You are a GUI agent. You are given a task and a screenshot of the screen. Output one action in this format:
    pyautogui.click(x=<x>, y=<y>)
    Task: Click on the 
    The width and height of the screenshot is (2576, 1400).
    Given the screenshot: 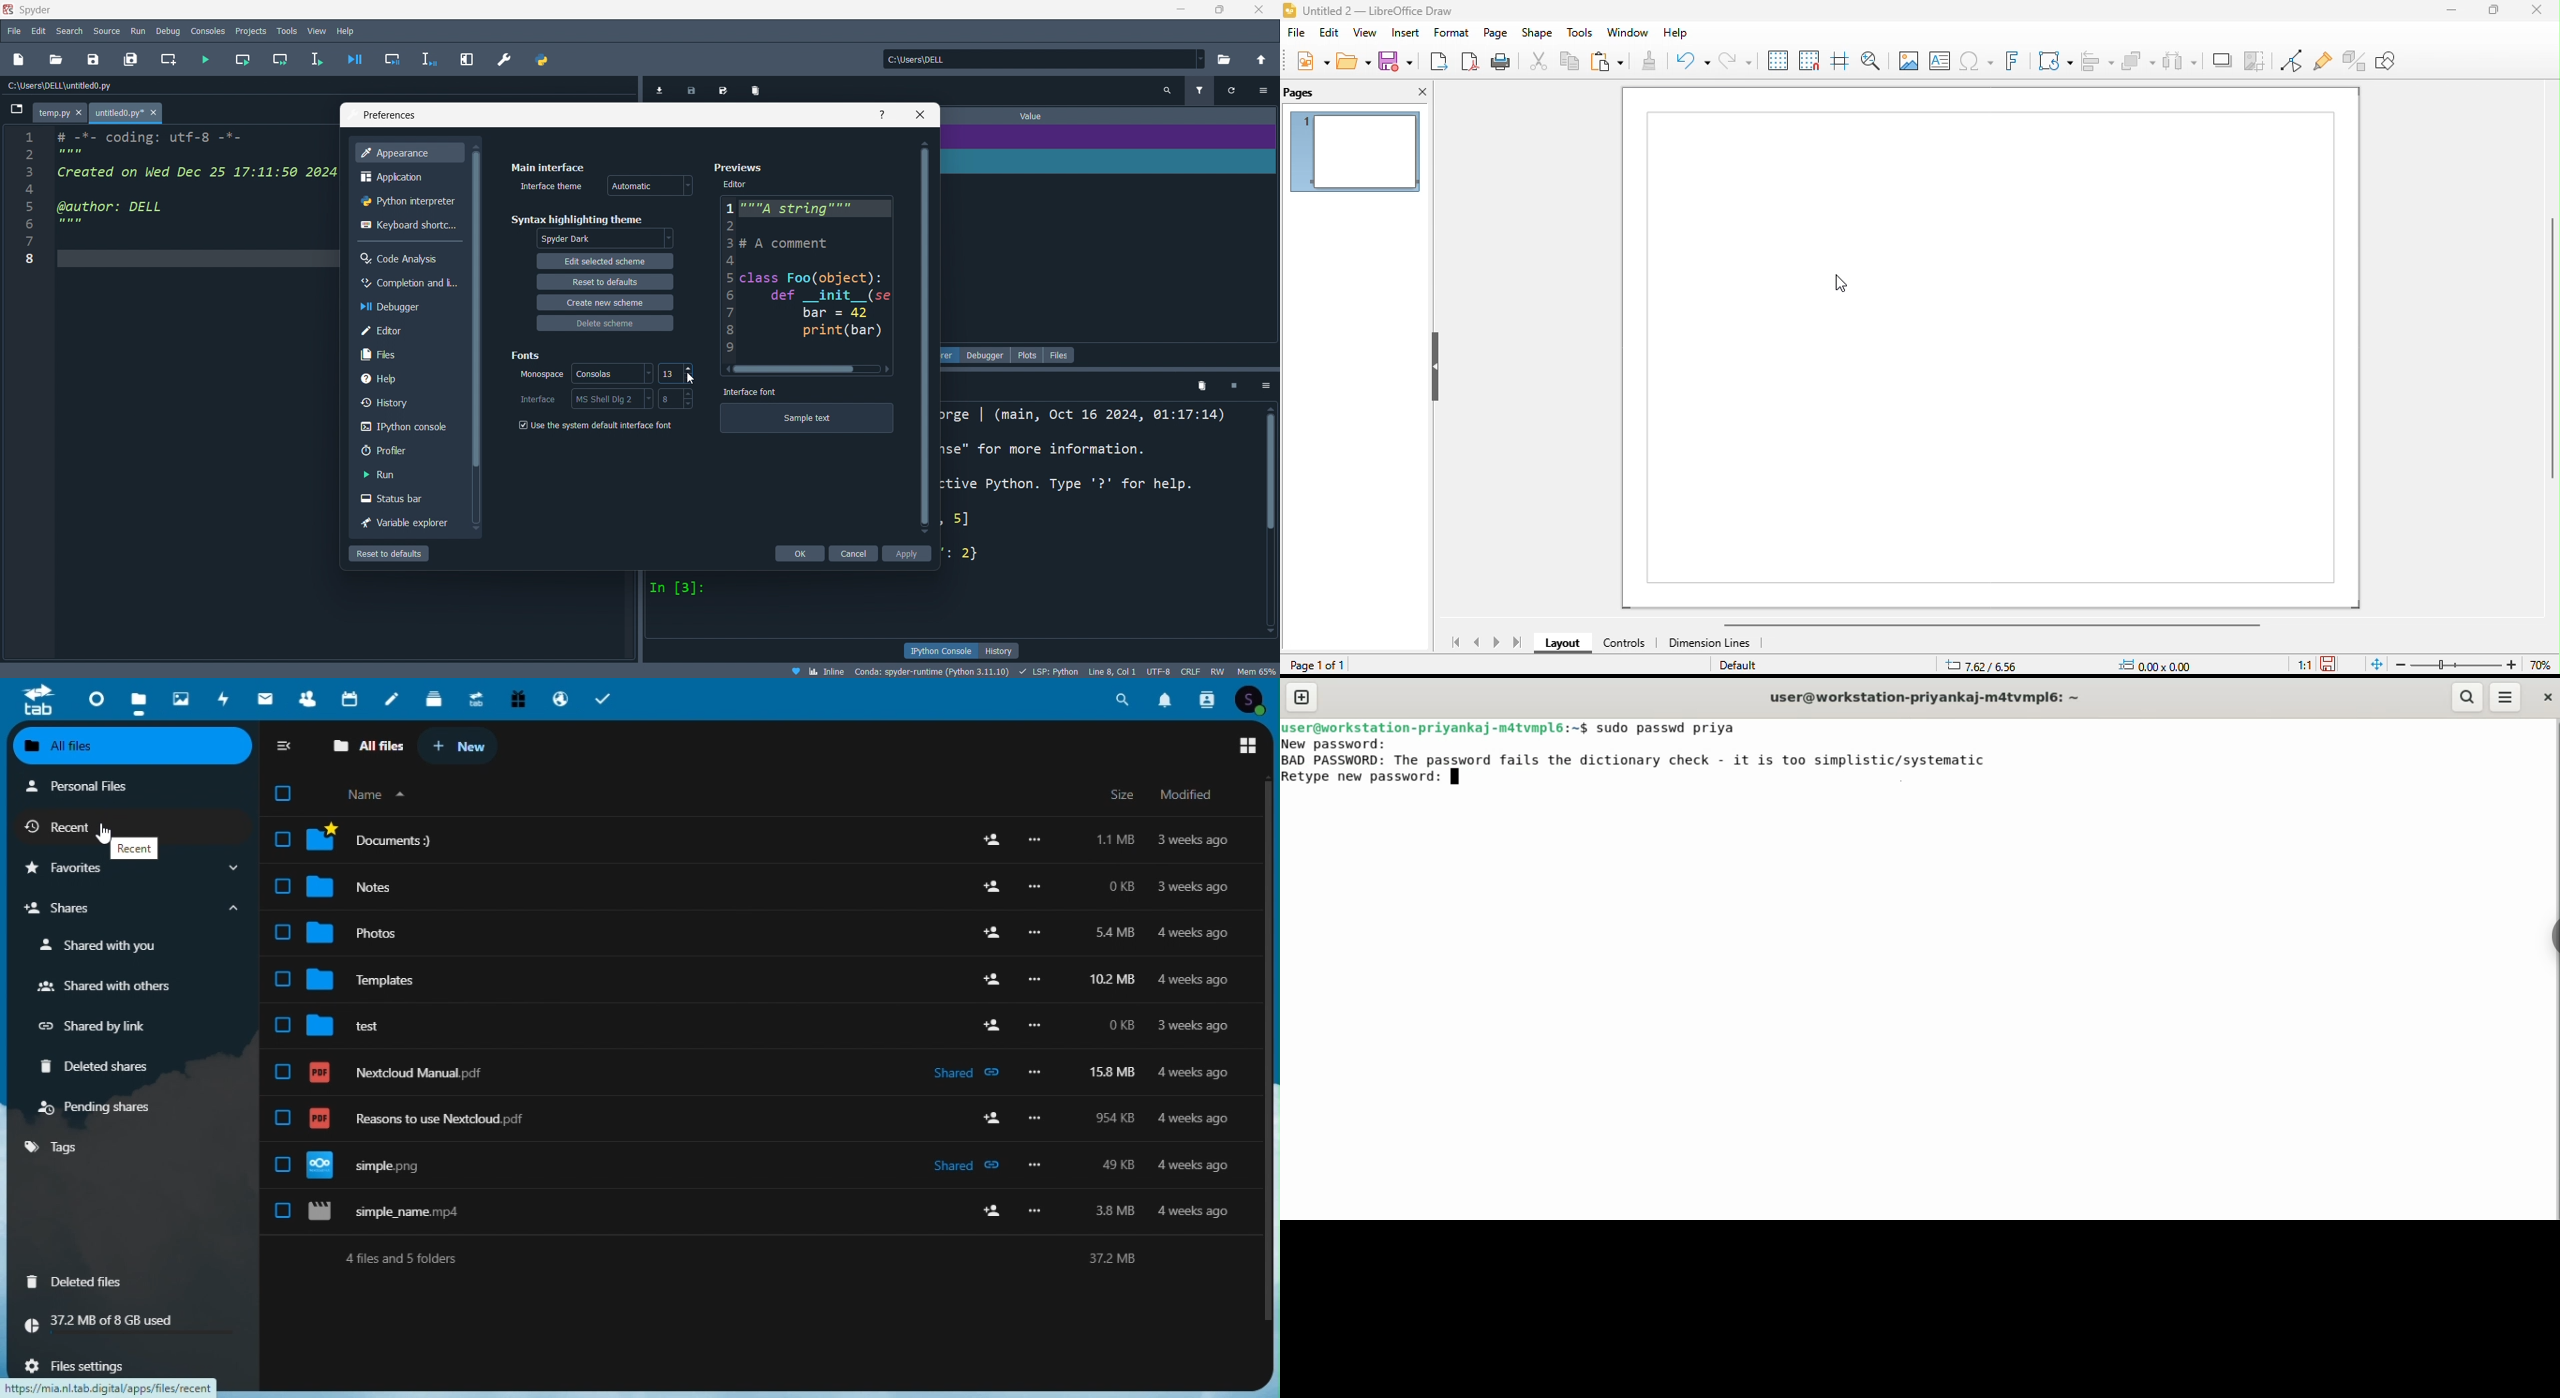 What is the action you would take?
    pyautogui.click(x=308, y=698)
    